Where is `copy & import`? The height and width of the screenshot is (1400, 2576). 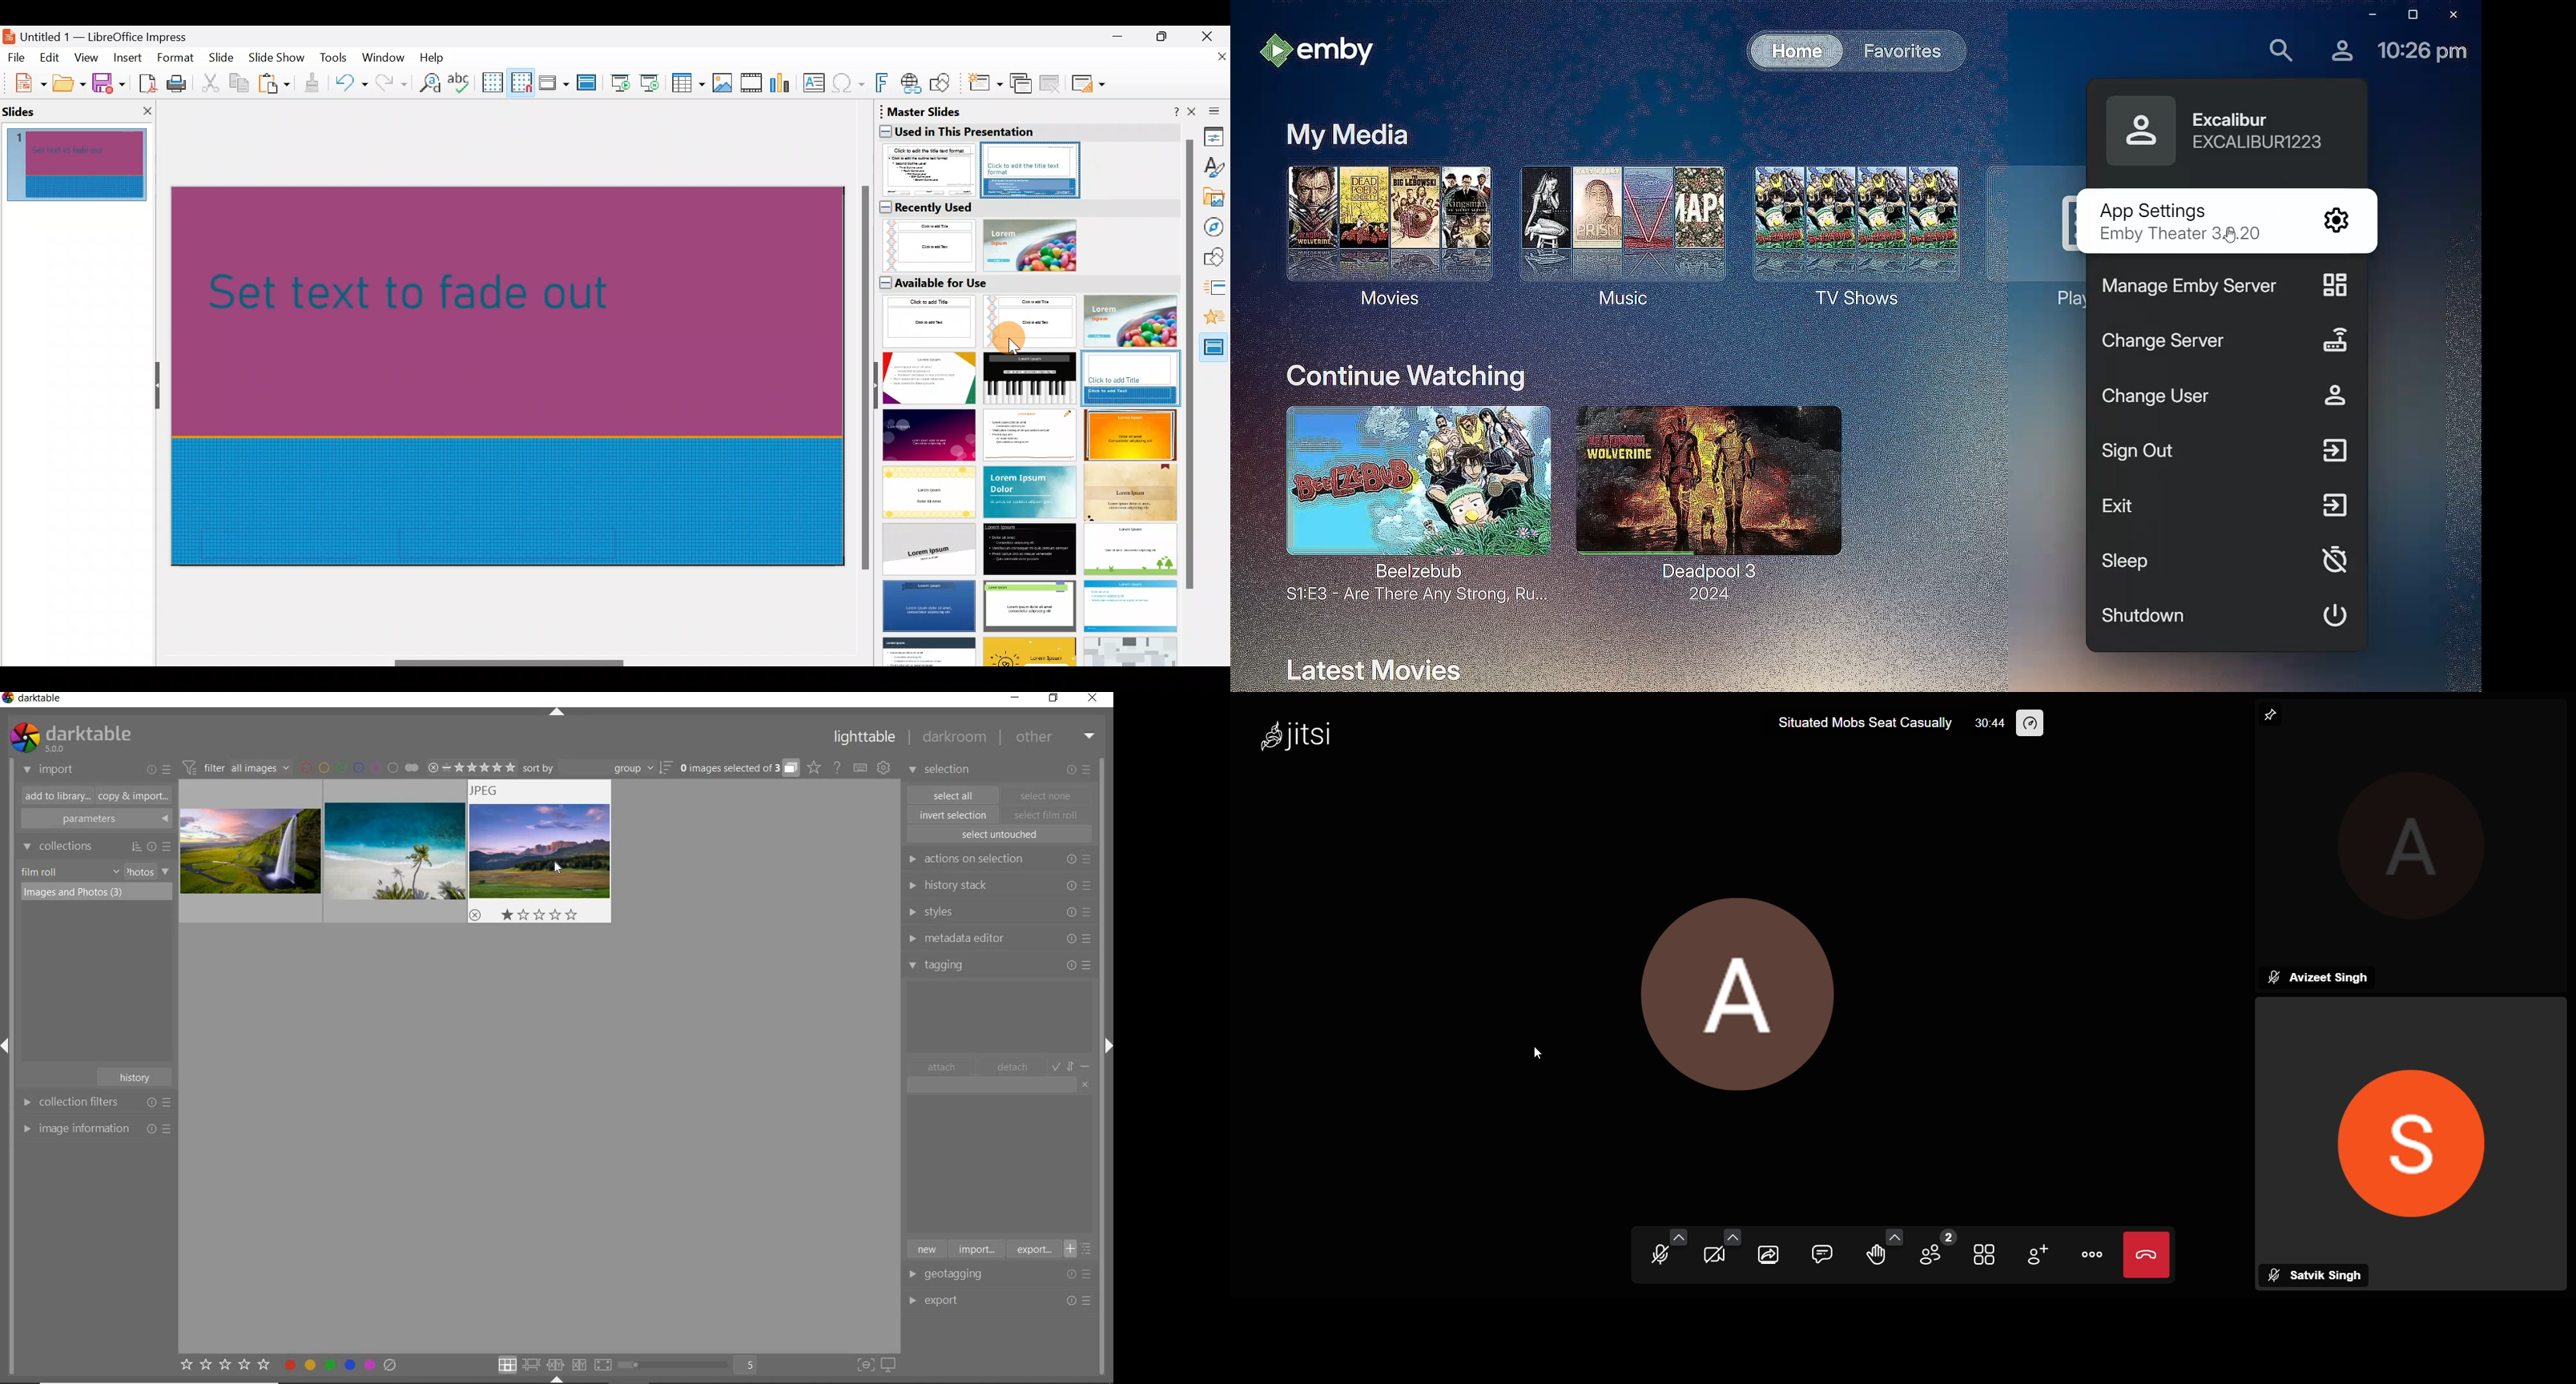 copy & import is located at coordinates (131, 797).